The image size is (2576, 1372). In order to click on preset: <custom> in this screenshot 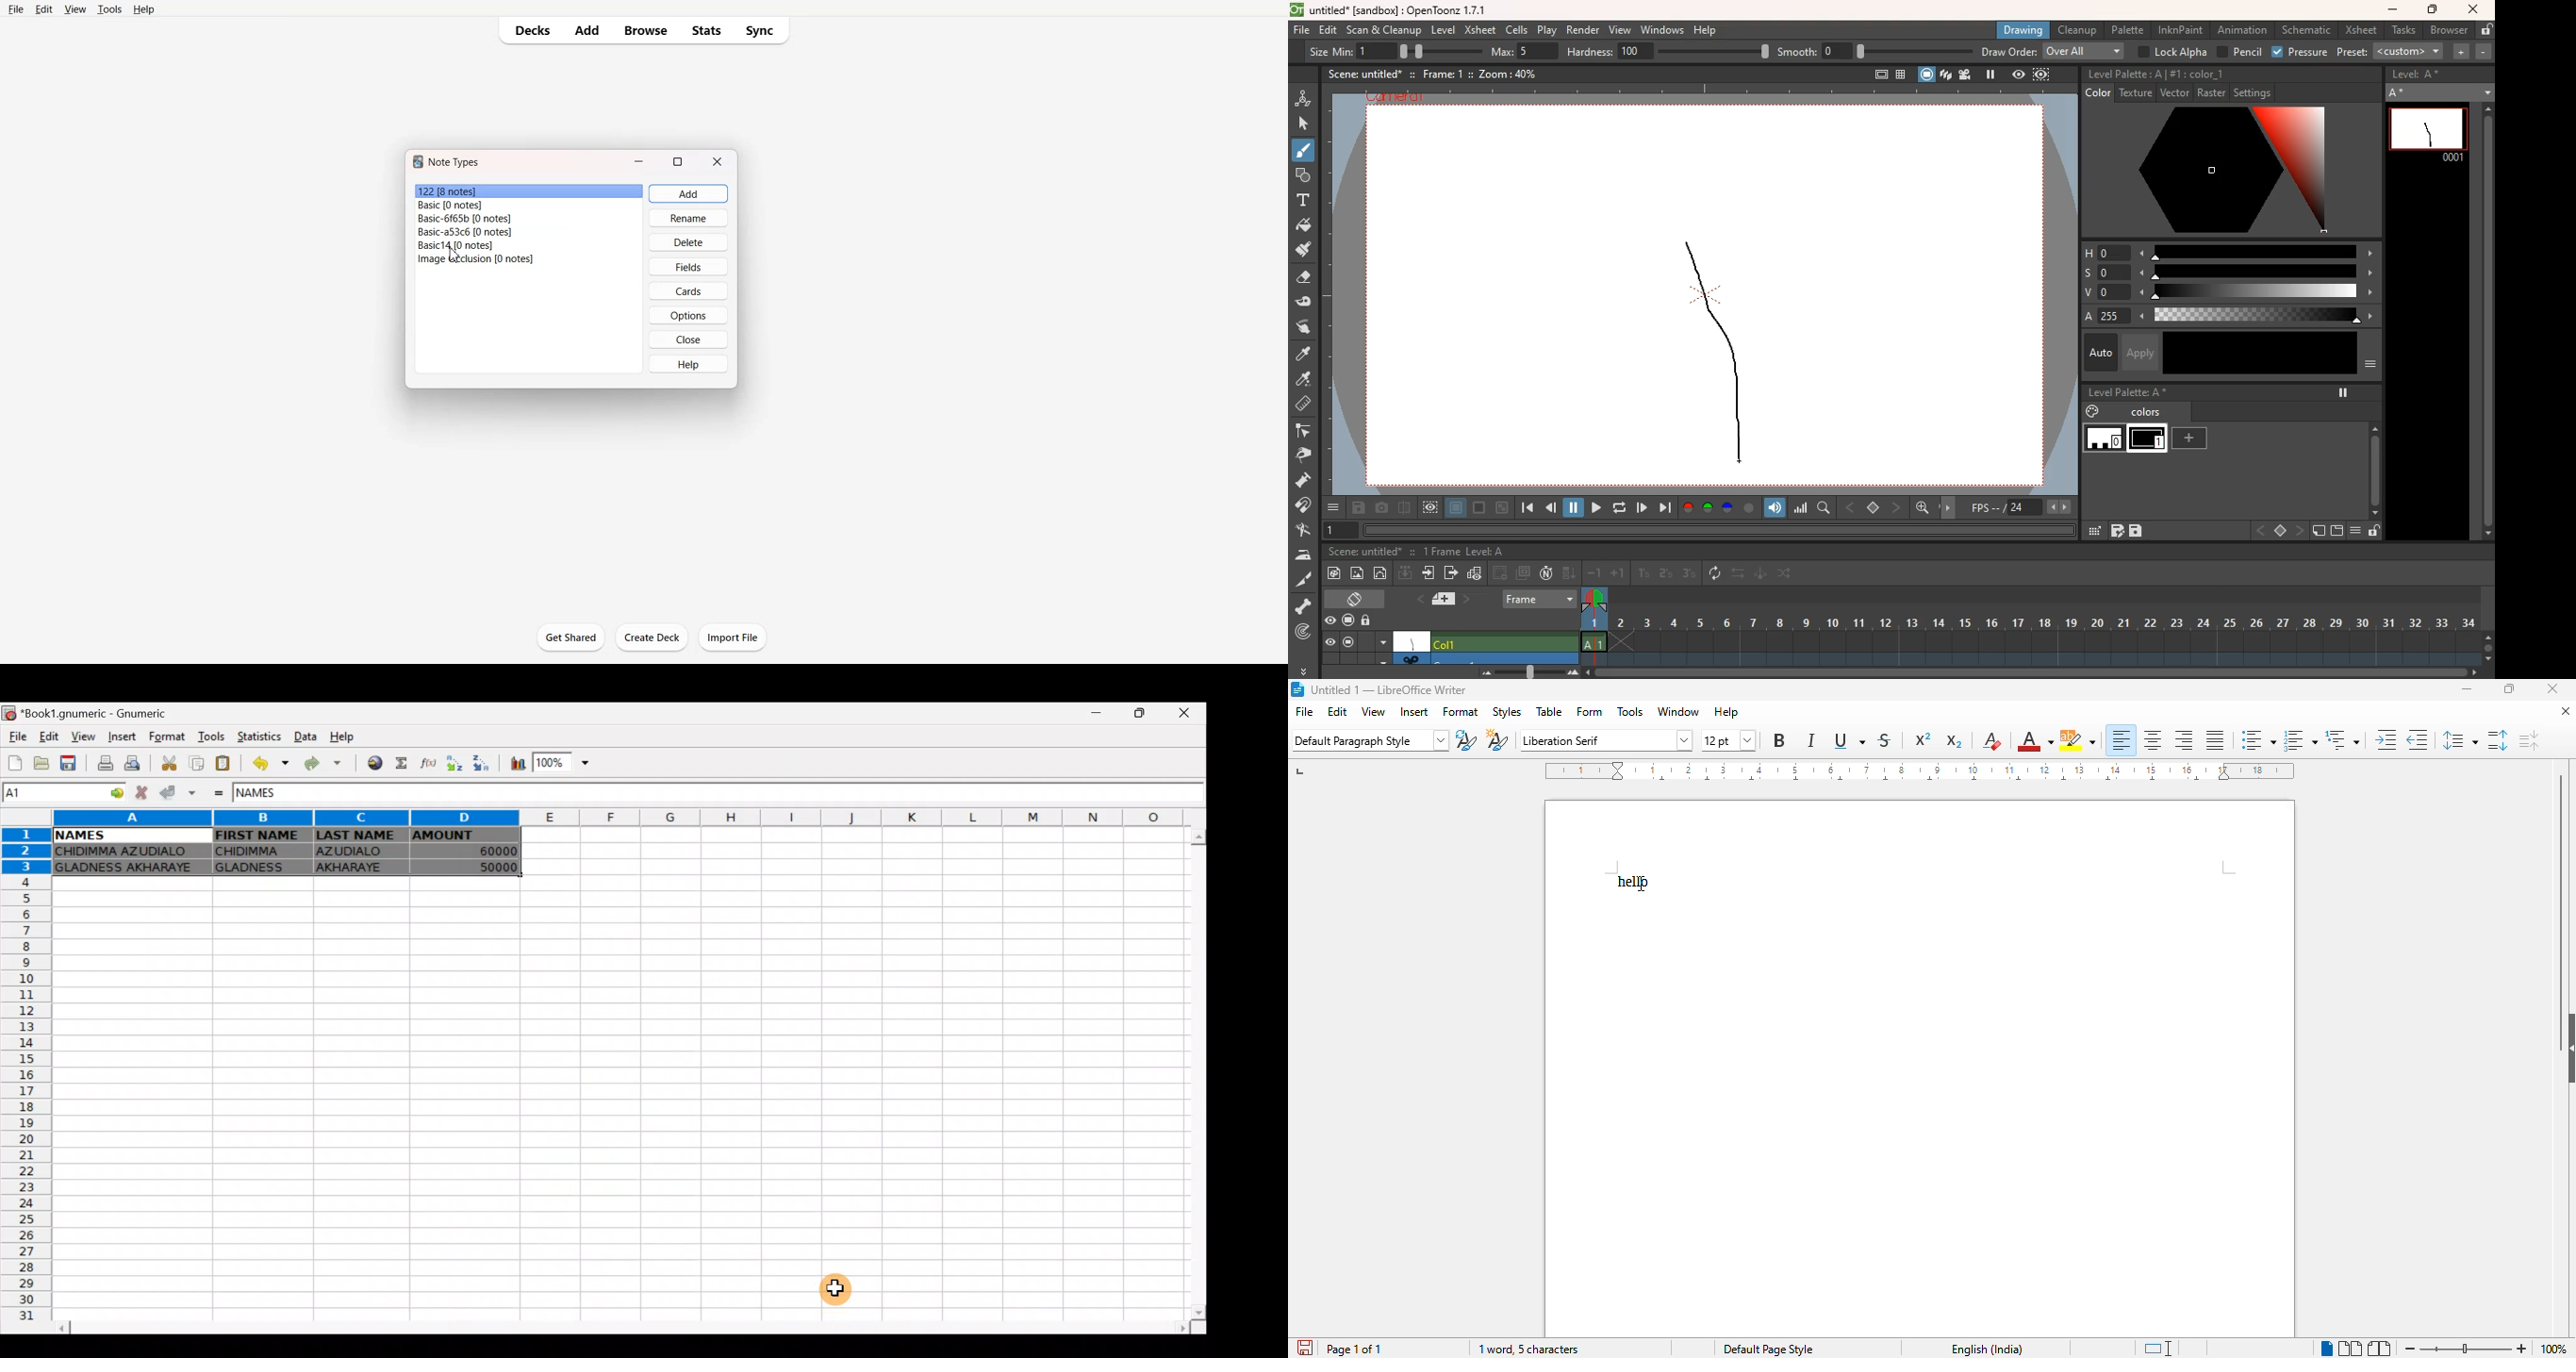, I will do `click(2392, 51)`.